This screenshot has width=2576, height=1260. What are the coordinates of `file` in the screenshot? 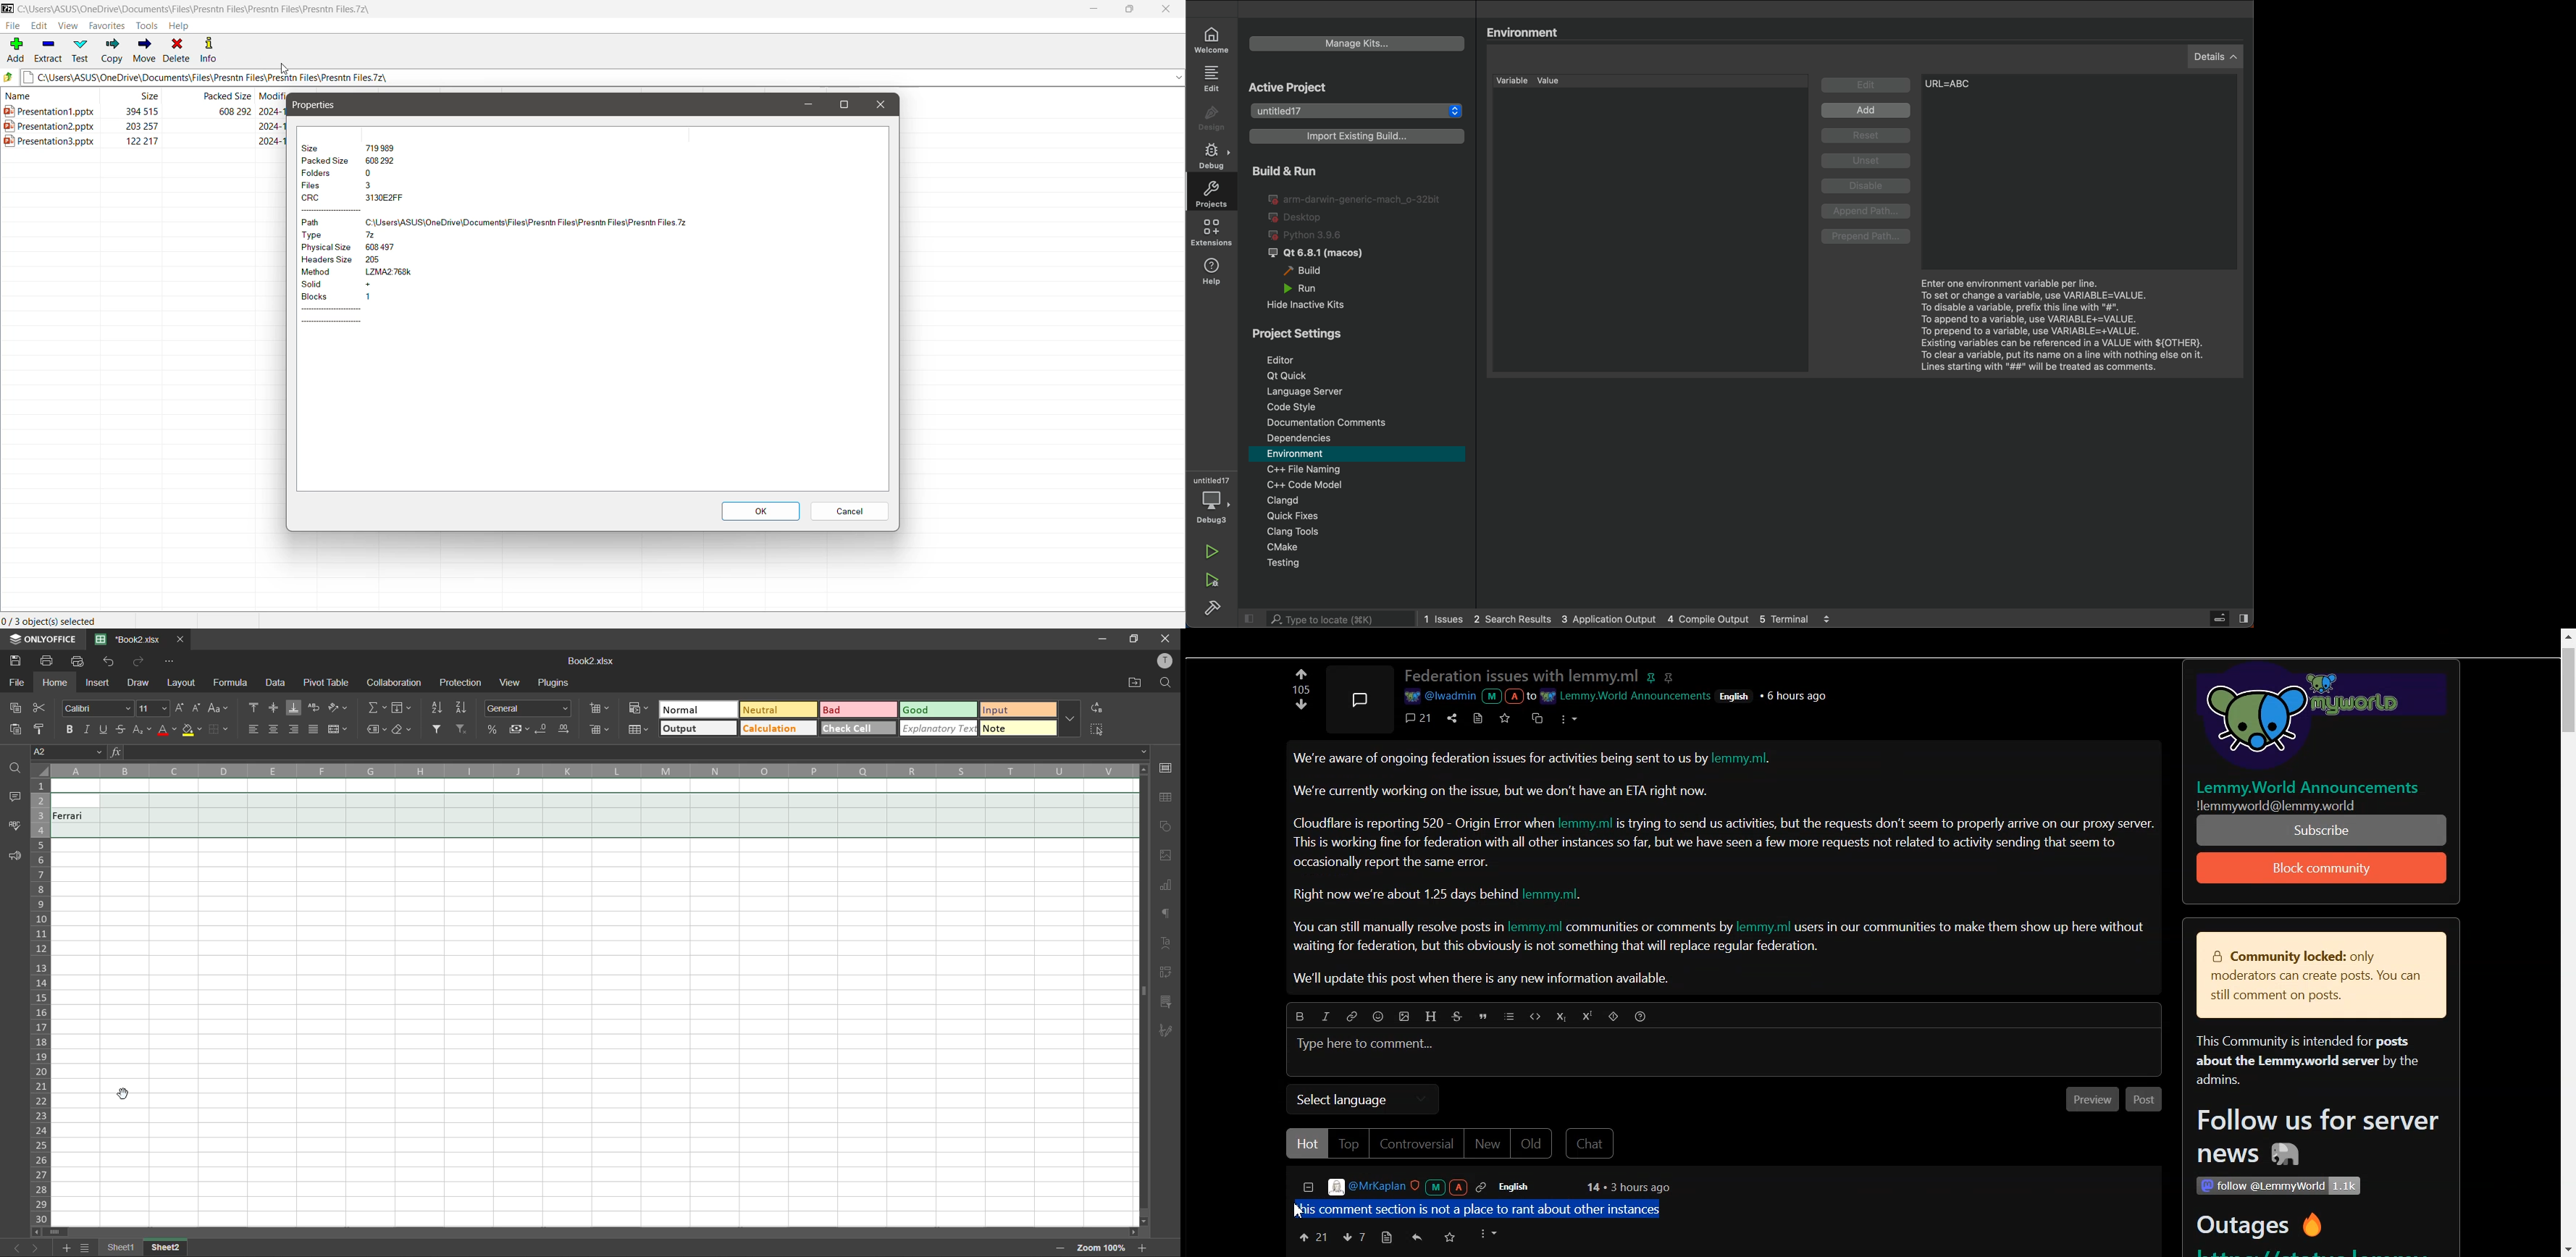 It's located at (17, 681).